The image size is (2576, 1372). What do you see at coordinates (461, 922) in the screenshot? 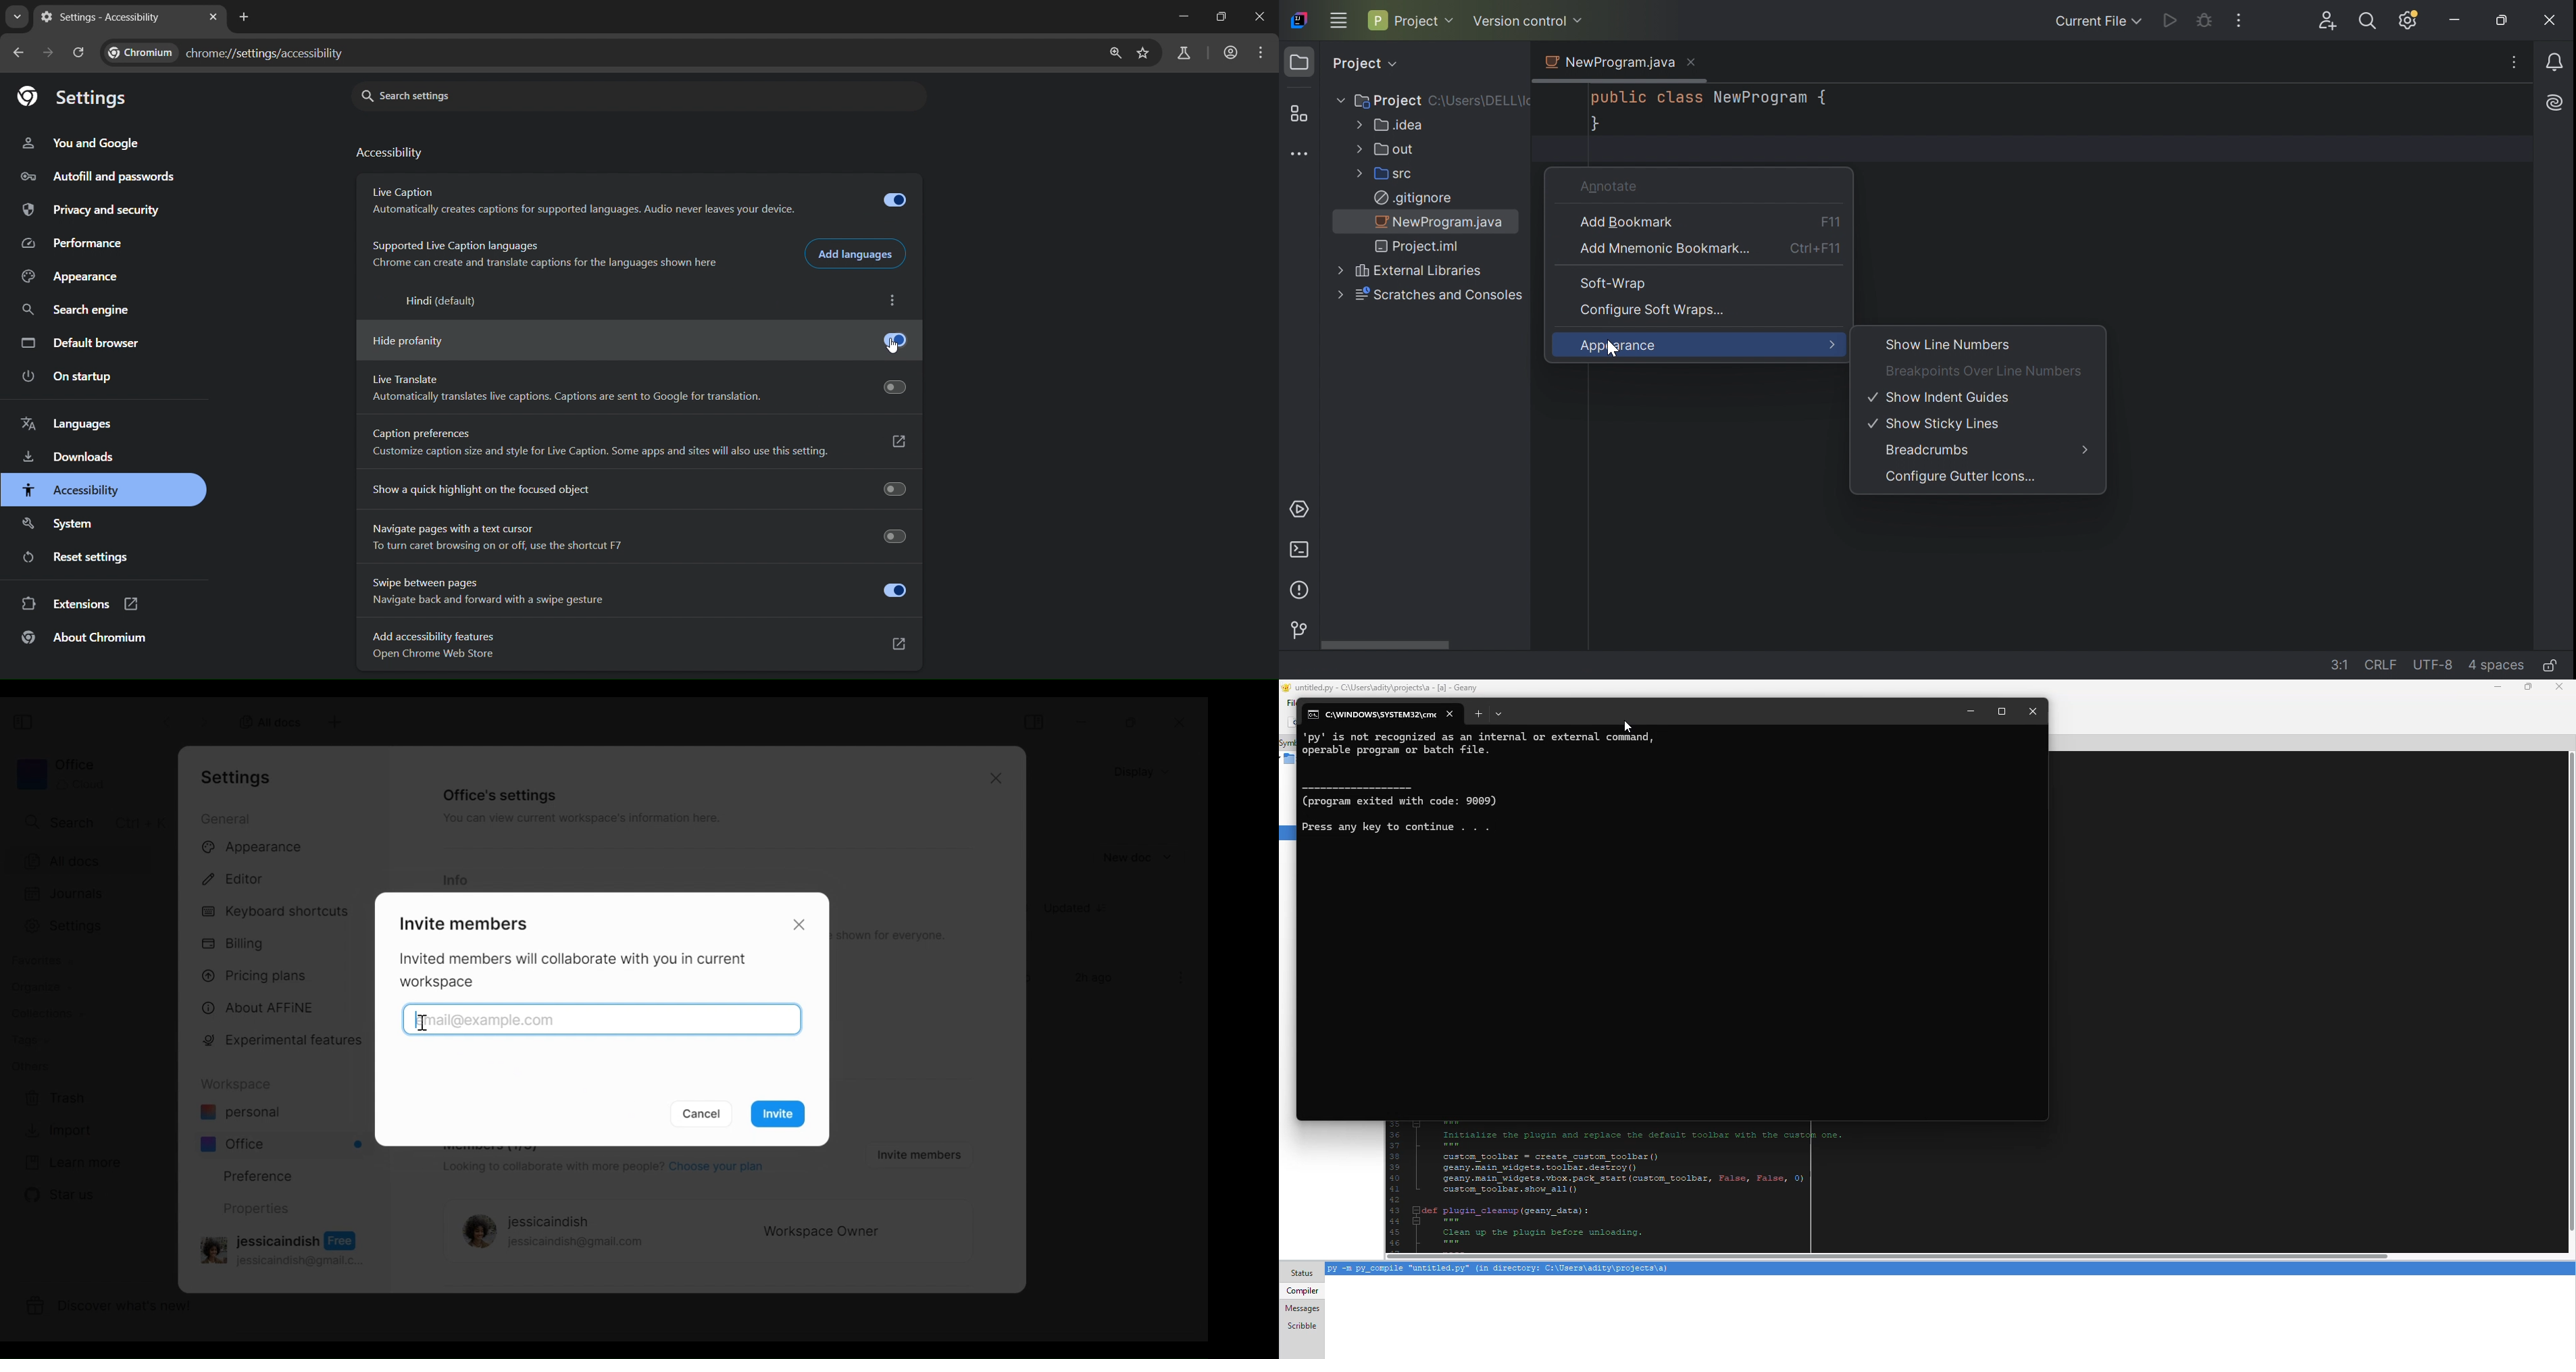
I see `Invite members` at bounding box center [461, 922].